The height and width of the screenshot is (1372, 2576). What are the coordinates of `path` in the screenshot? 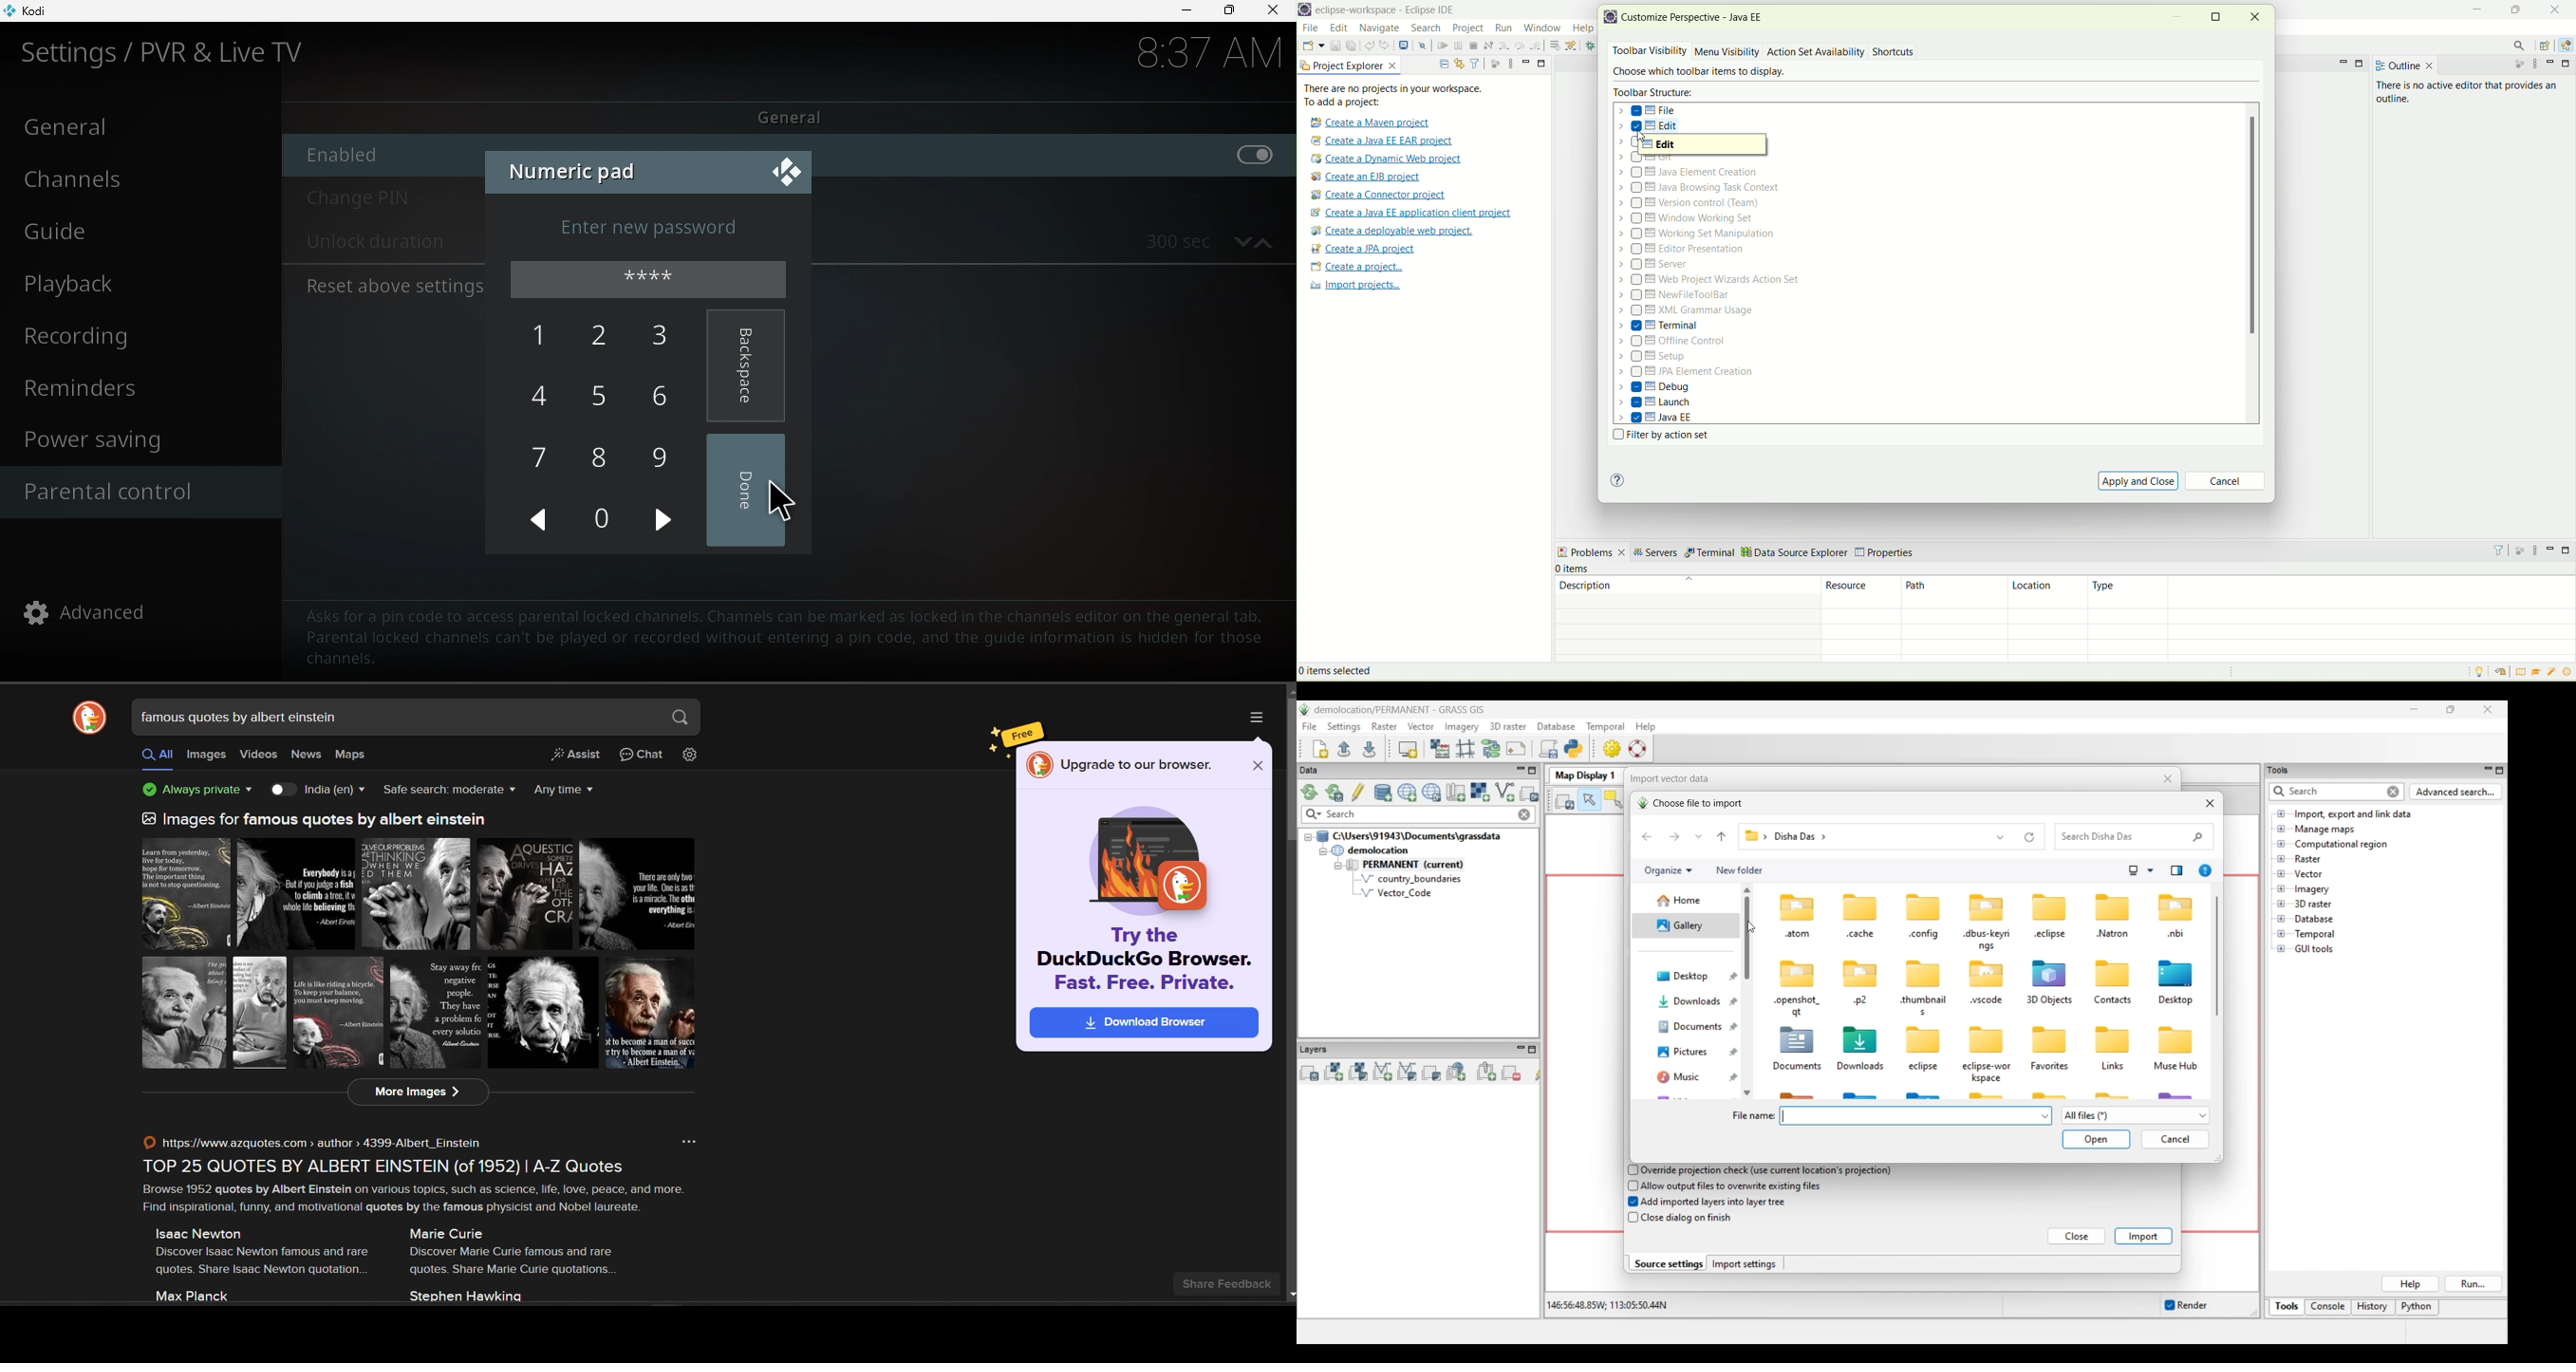 It's located at (1955, 593).